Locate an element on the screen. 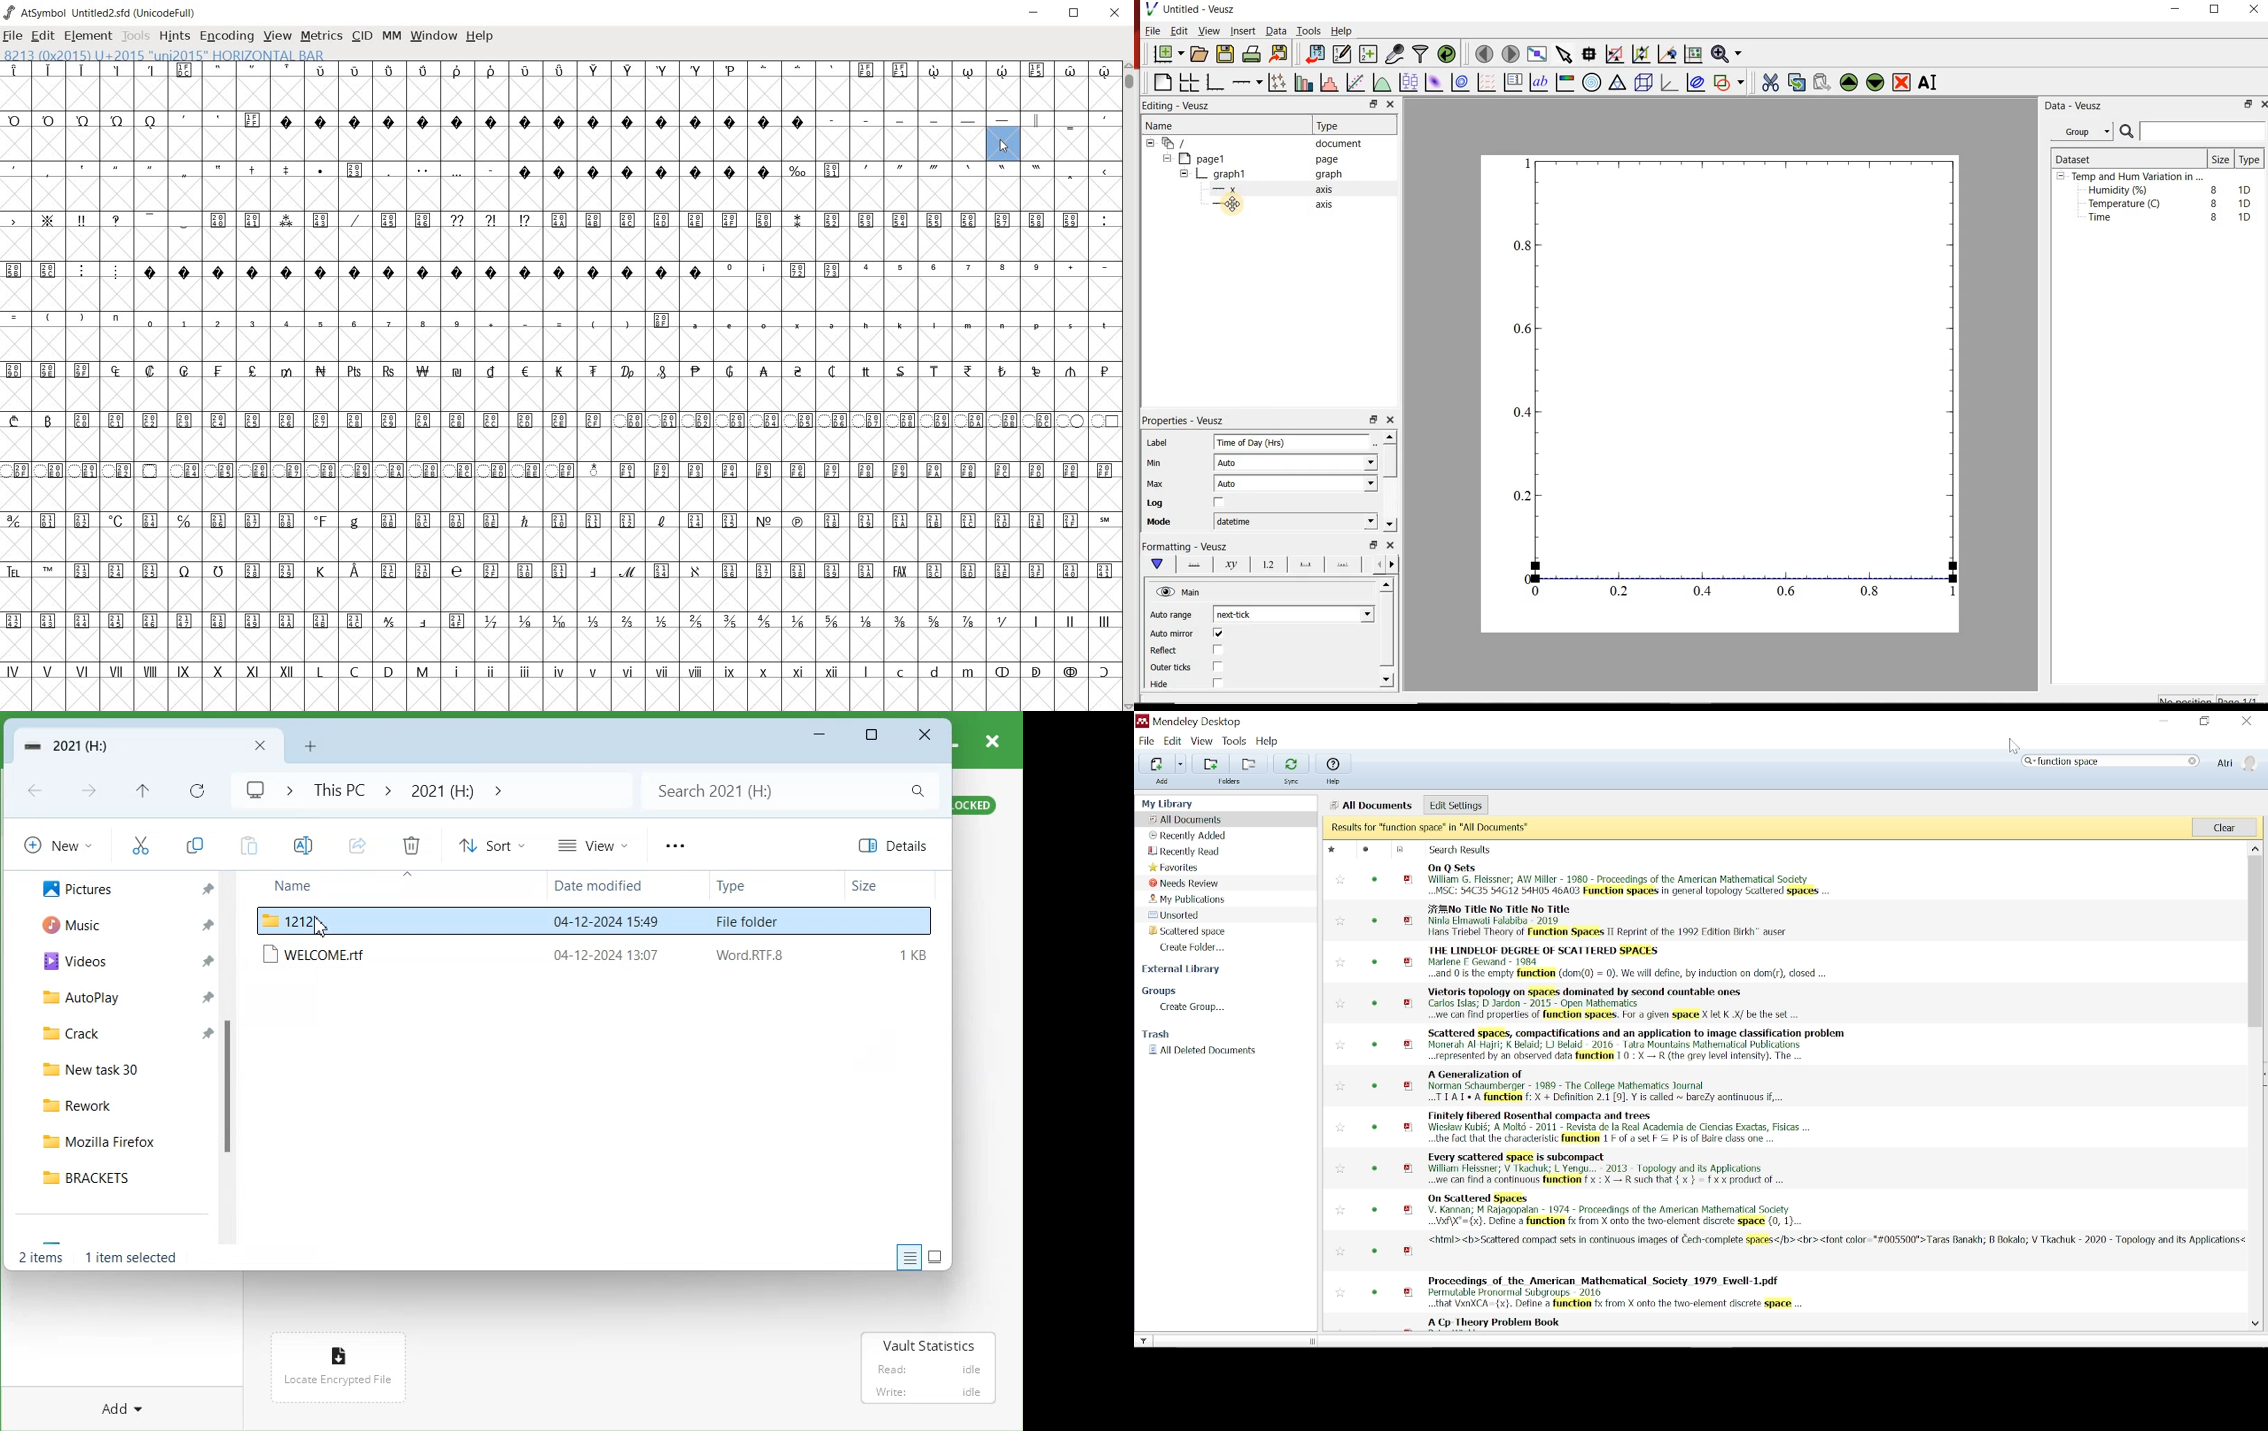  Marked as read/unread is located at coordinates (1371, 850).